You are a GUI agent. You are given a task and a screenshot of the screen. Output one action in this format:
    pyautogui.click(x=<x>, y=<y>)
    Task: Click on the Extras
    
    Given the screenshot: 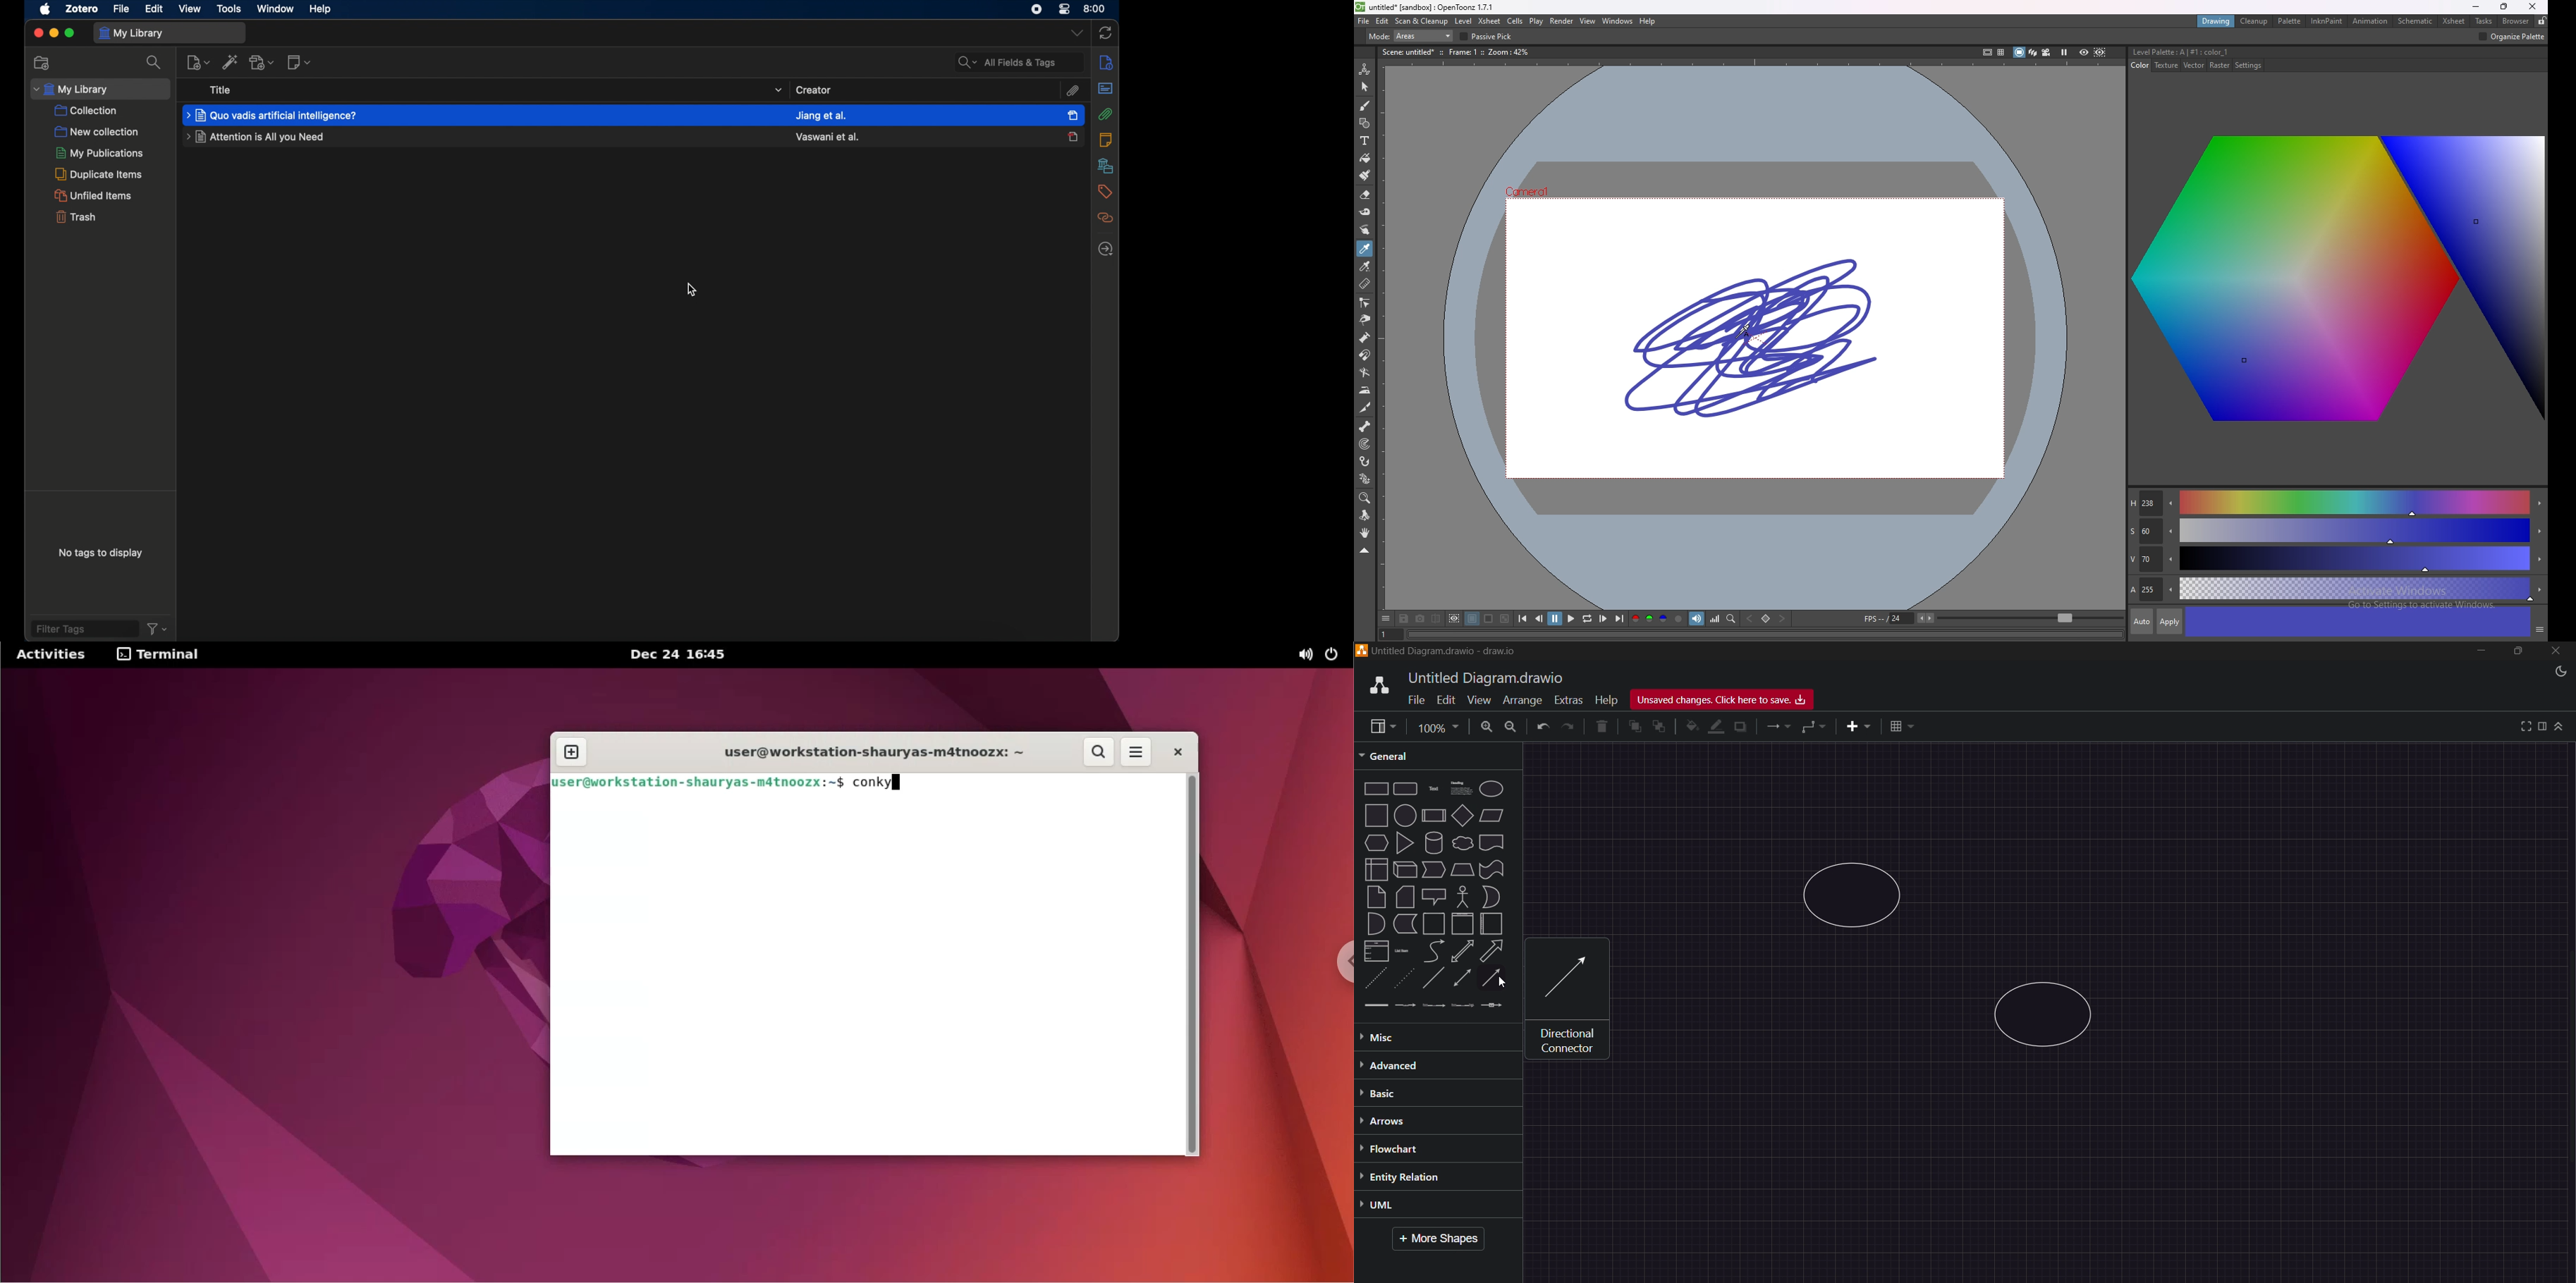 What is the action you would take?
    pyautogui.click(x=1568, y=698)
    